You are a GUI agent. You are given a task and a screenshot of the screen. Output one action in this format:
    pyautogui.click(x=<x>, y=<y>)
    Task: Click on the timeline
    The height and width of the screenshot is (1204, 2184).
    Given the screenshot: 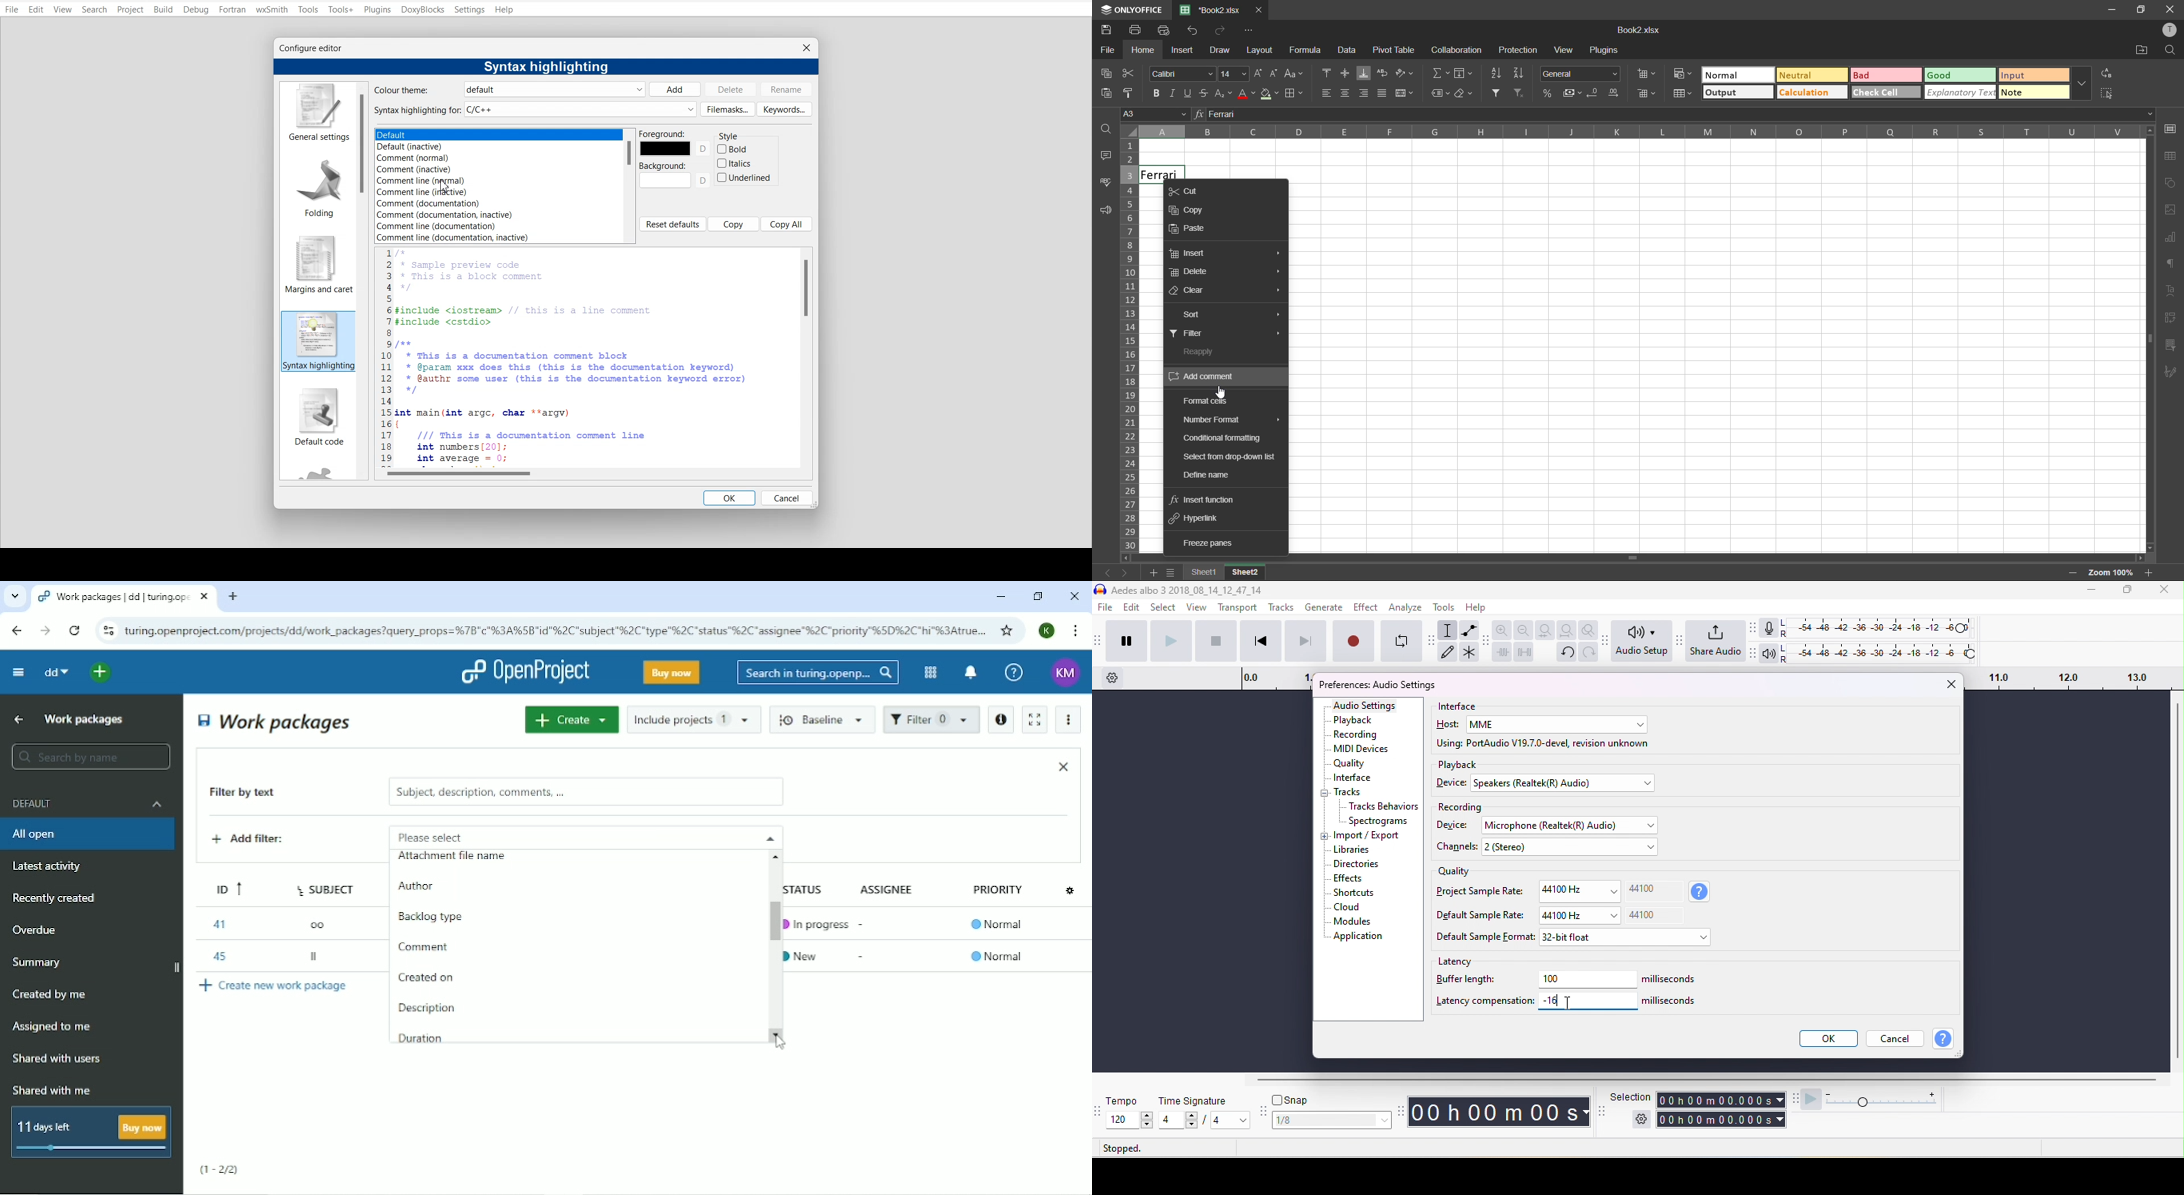 What is the action you would take?
    pyautogui.click(x=1276, y=679)
    